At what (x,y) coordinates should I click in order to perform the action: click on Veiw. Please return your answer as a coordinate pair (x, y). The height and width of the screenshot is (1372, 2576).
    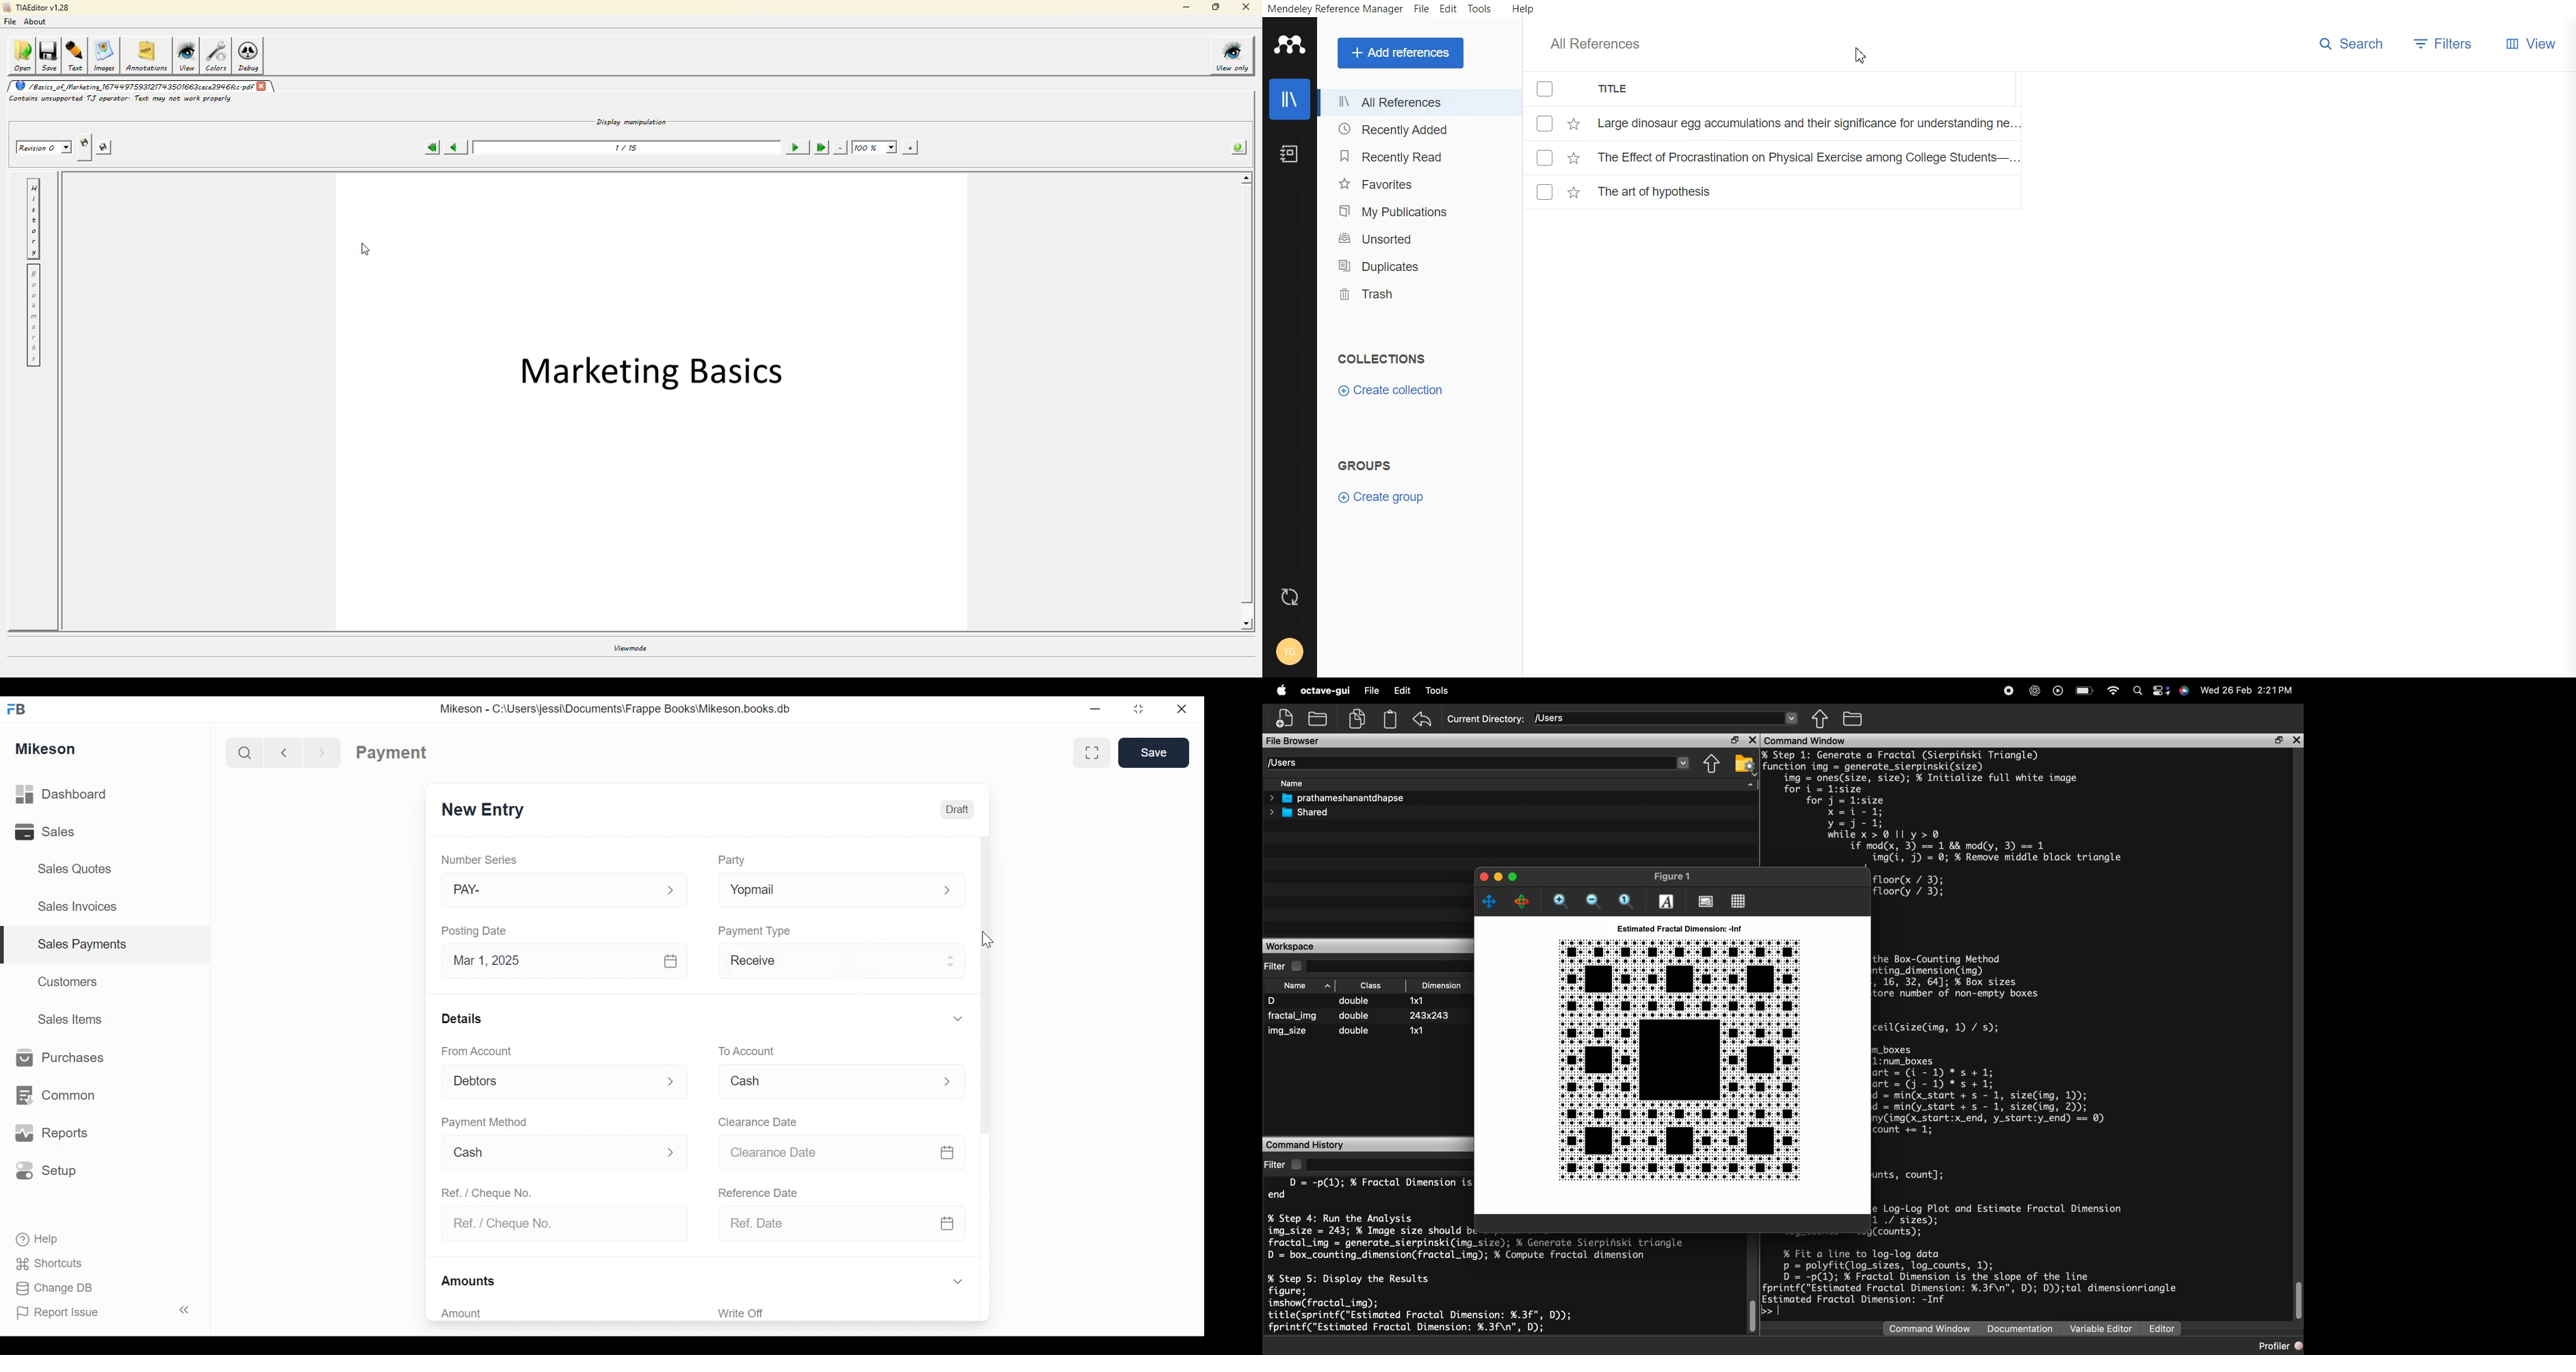
    Looking at the image, I should click on (2530, 44).